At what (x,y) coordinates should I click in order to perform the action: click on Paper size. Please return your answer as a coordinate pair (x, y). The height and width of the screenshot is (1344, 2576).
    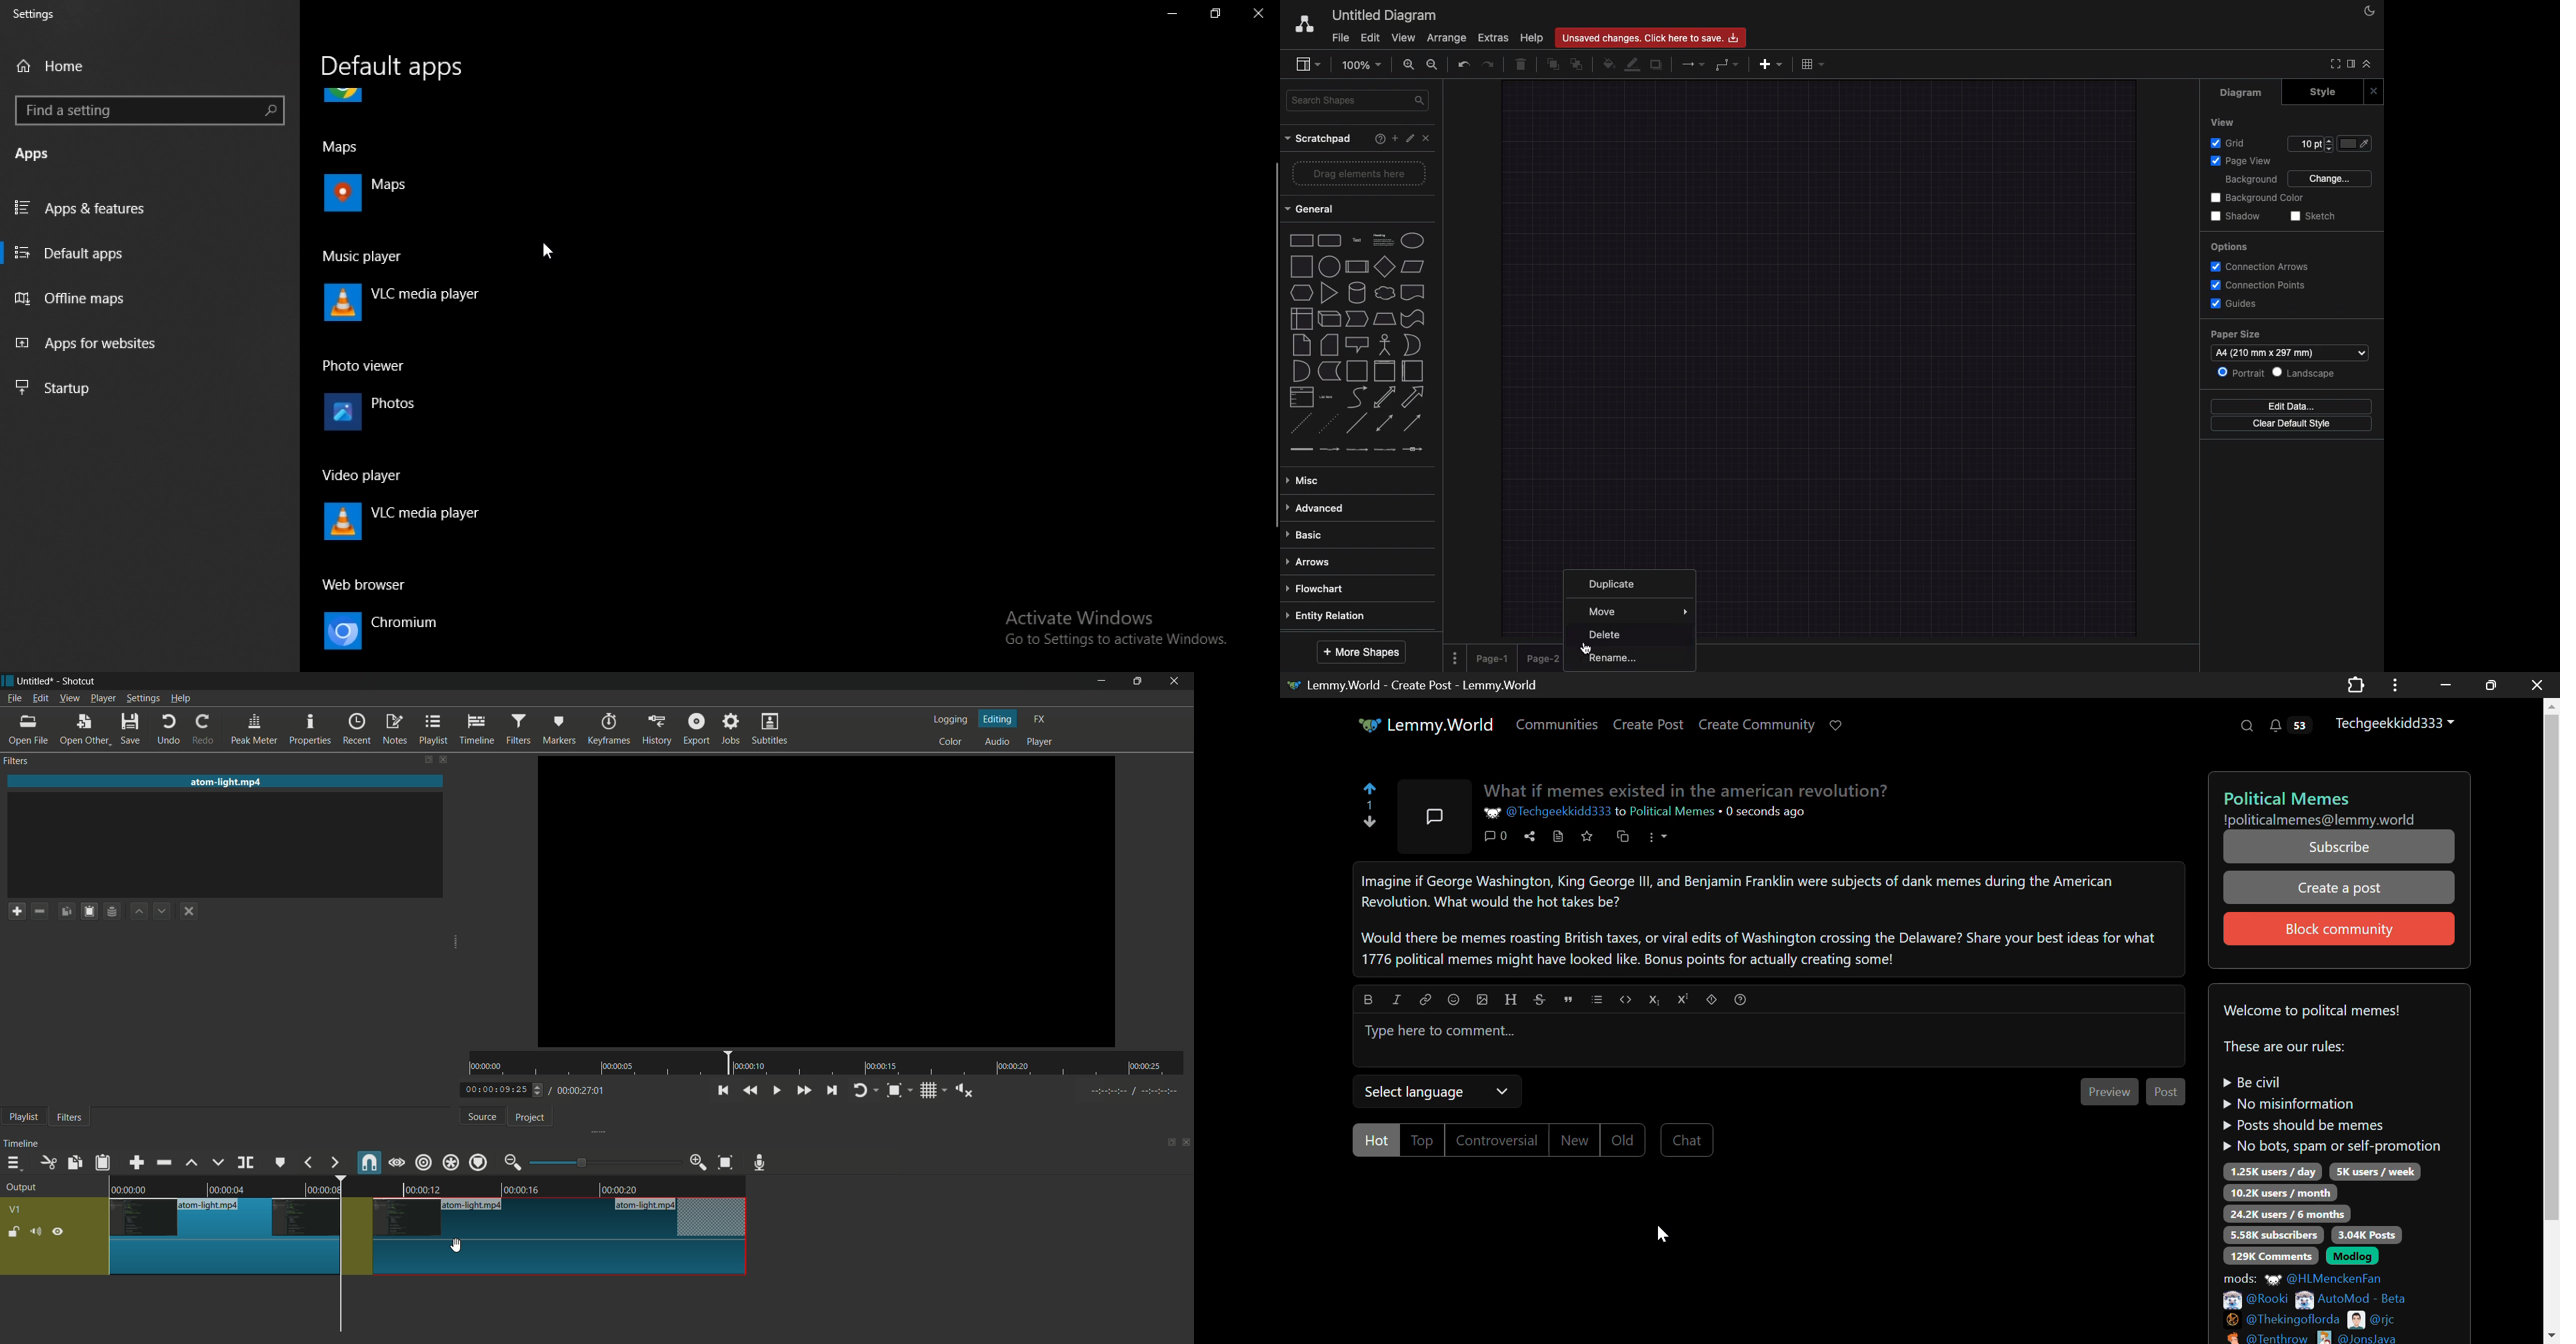
    Looking at the image, I should click on (2290, 346).